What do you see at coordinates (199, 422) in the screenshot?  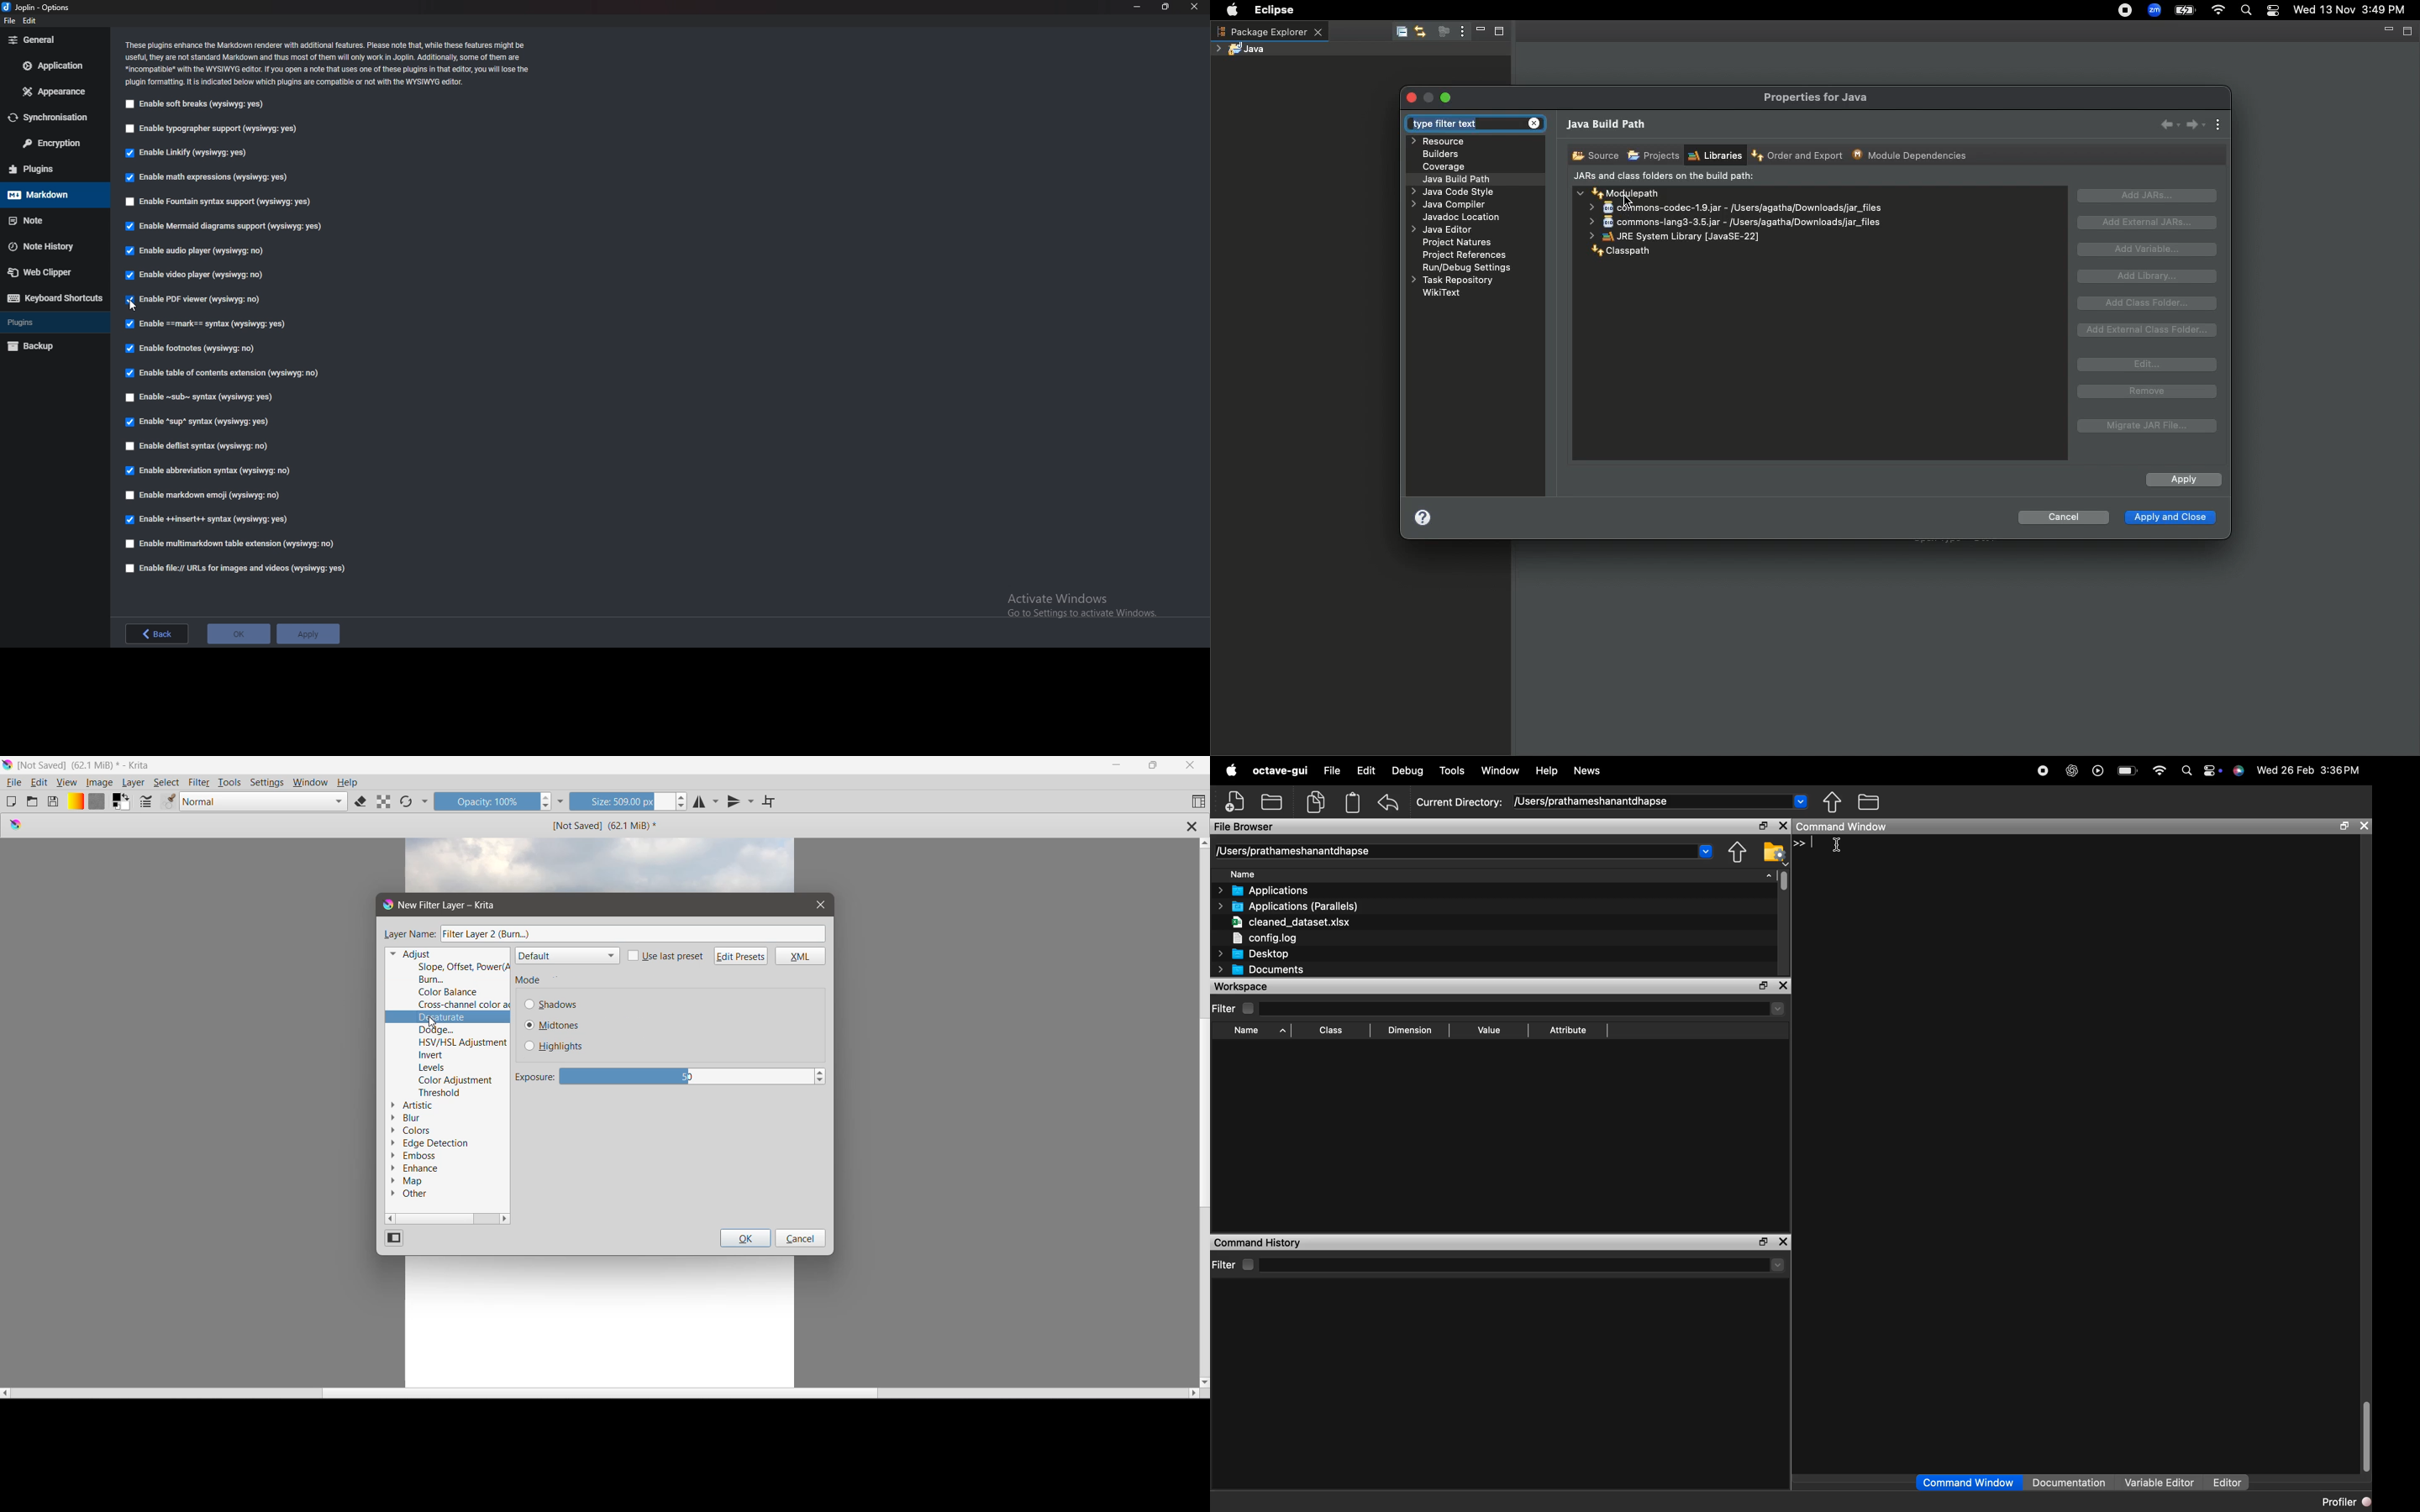 I see `enable sup syntax` at bounding box center [199, 422].